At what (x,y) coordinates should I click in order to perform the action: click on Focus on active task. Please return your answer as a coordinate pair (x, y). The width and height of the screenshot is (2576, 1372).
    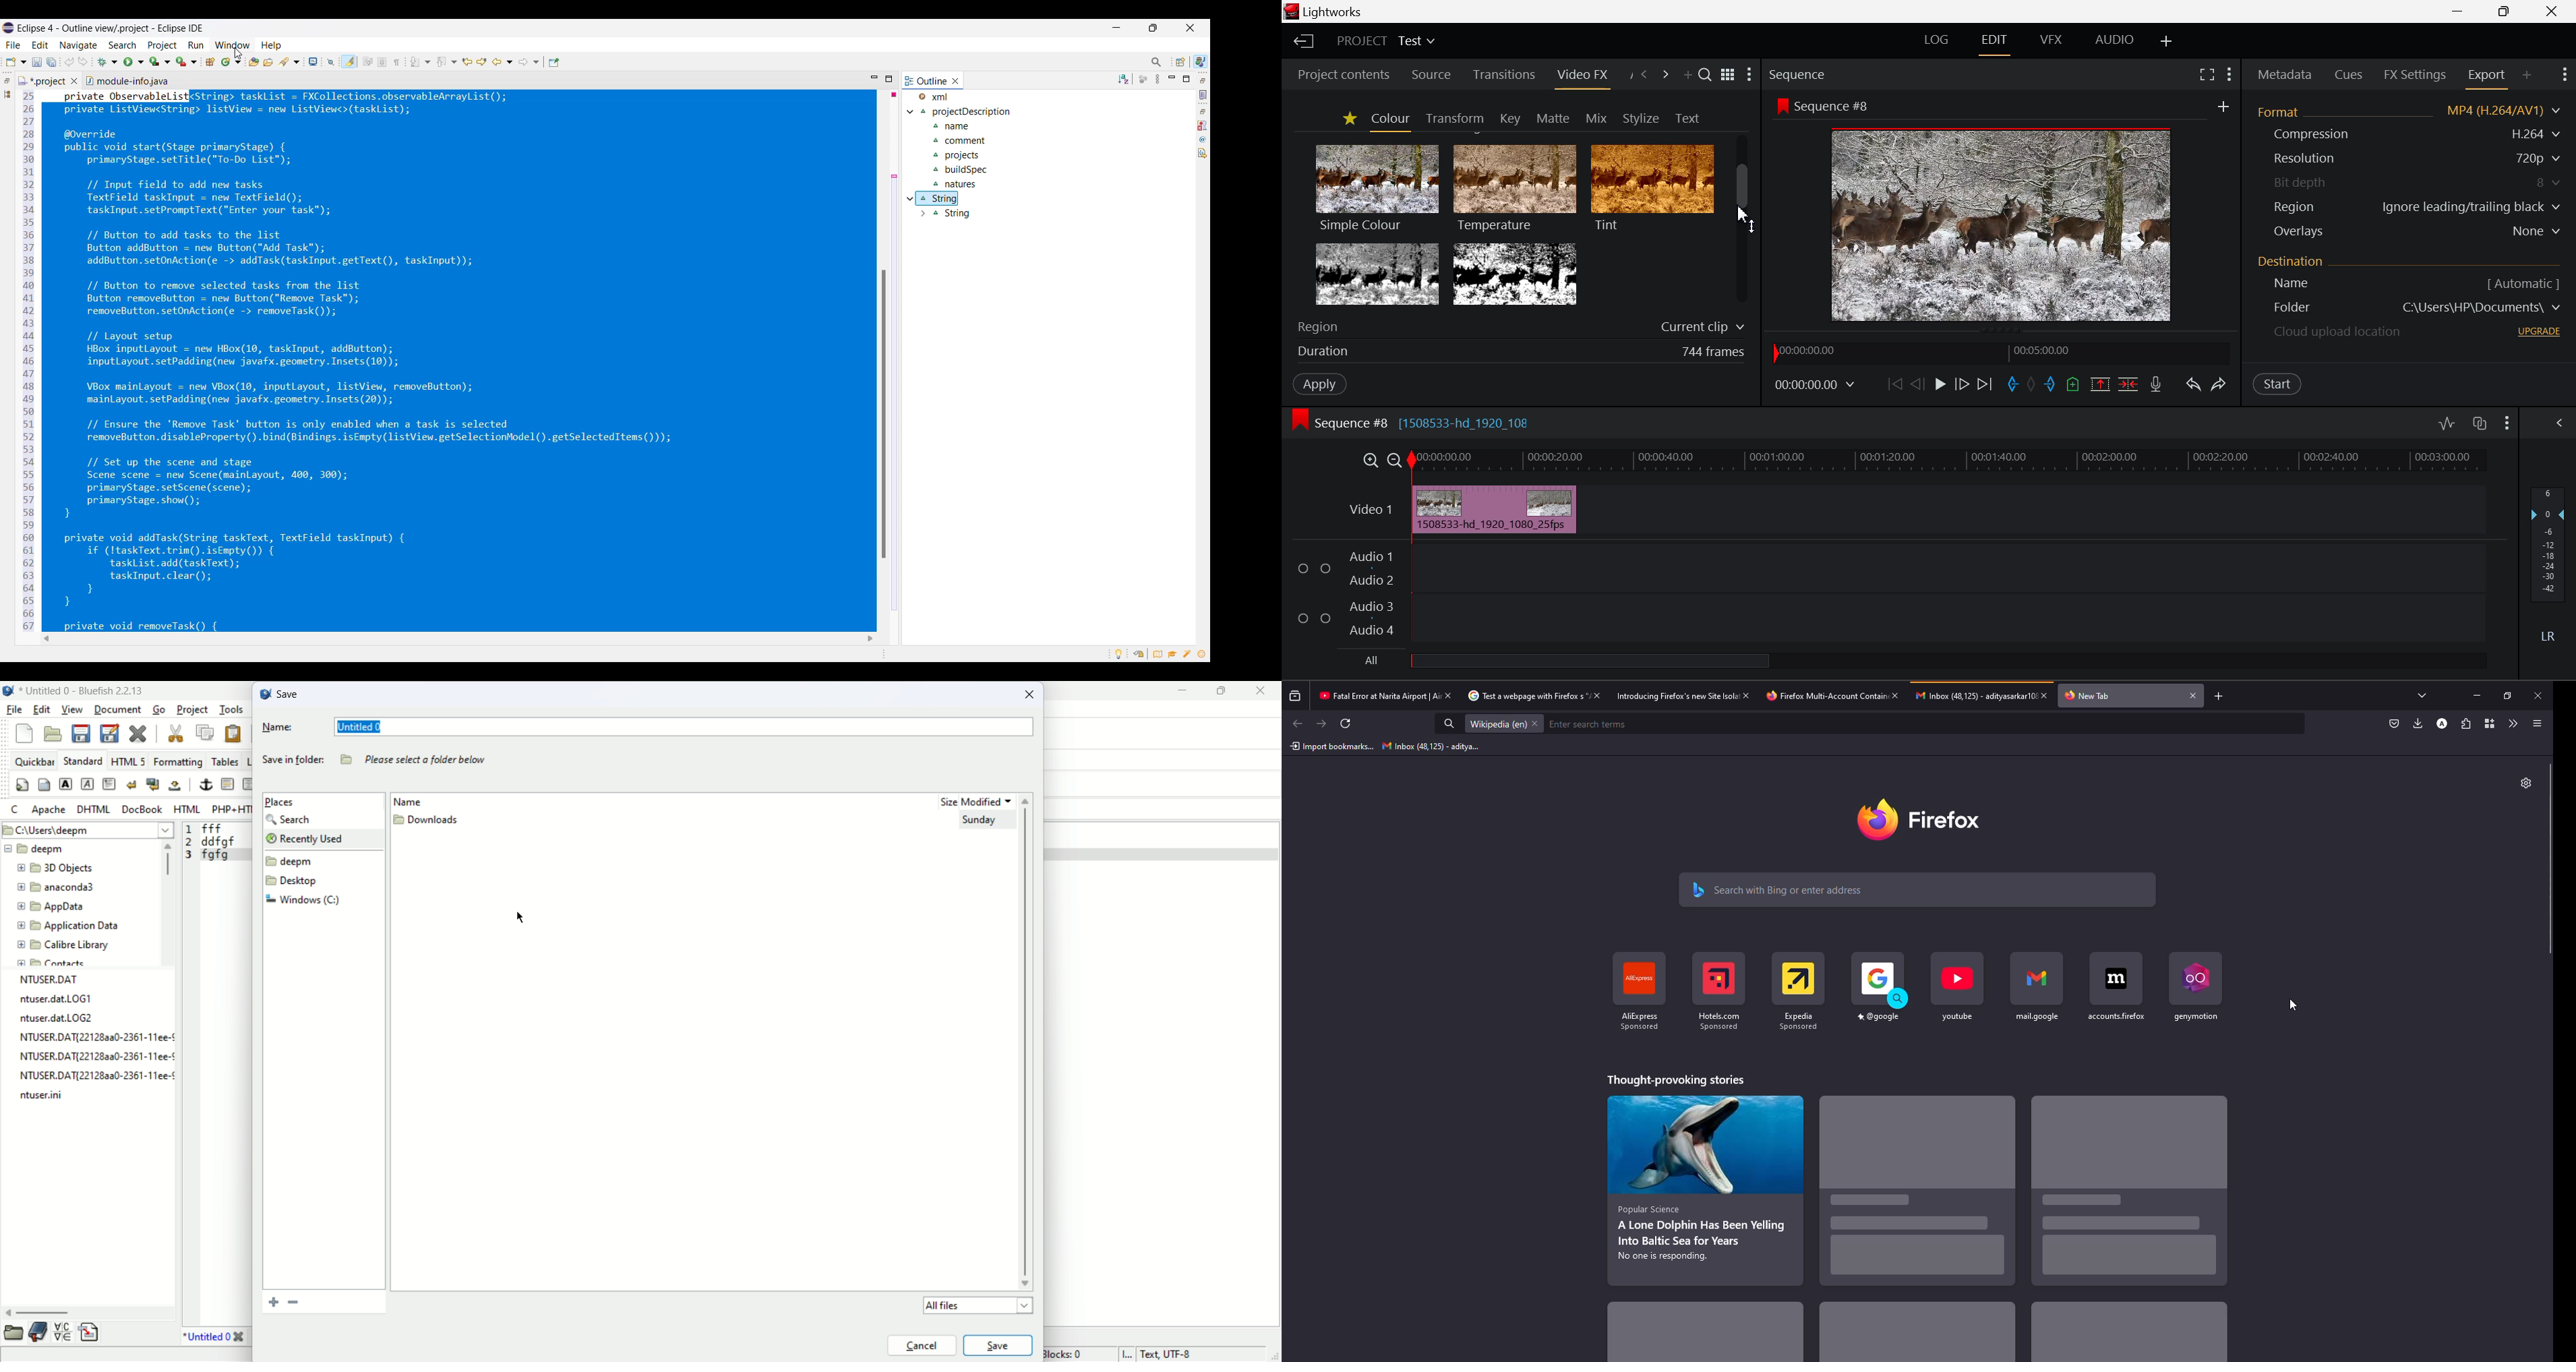
    Looking at the image, I should click on (1143, 79).